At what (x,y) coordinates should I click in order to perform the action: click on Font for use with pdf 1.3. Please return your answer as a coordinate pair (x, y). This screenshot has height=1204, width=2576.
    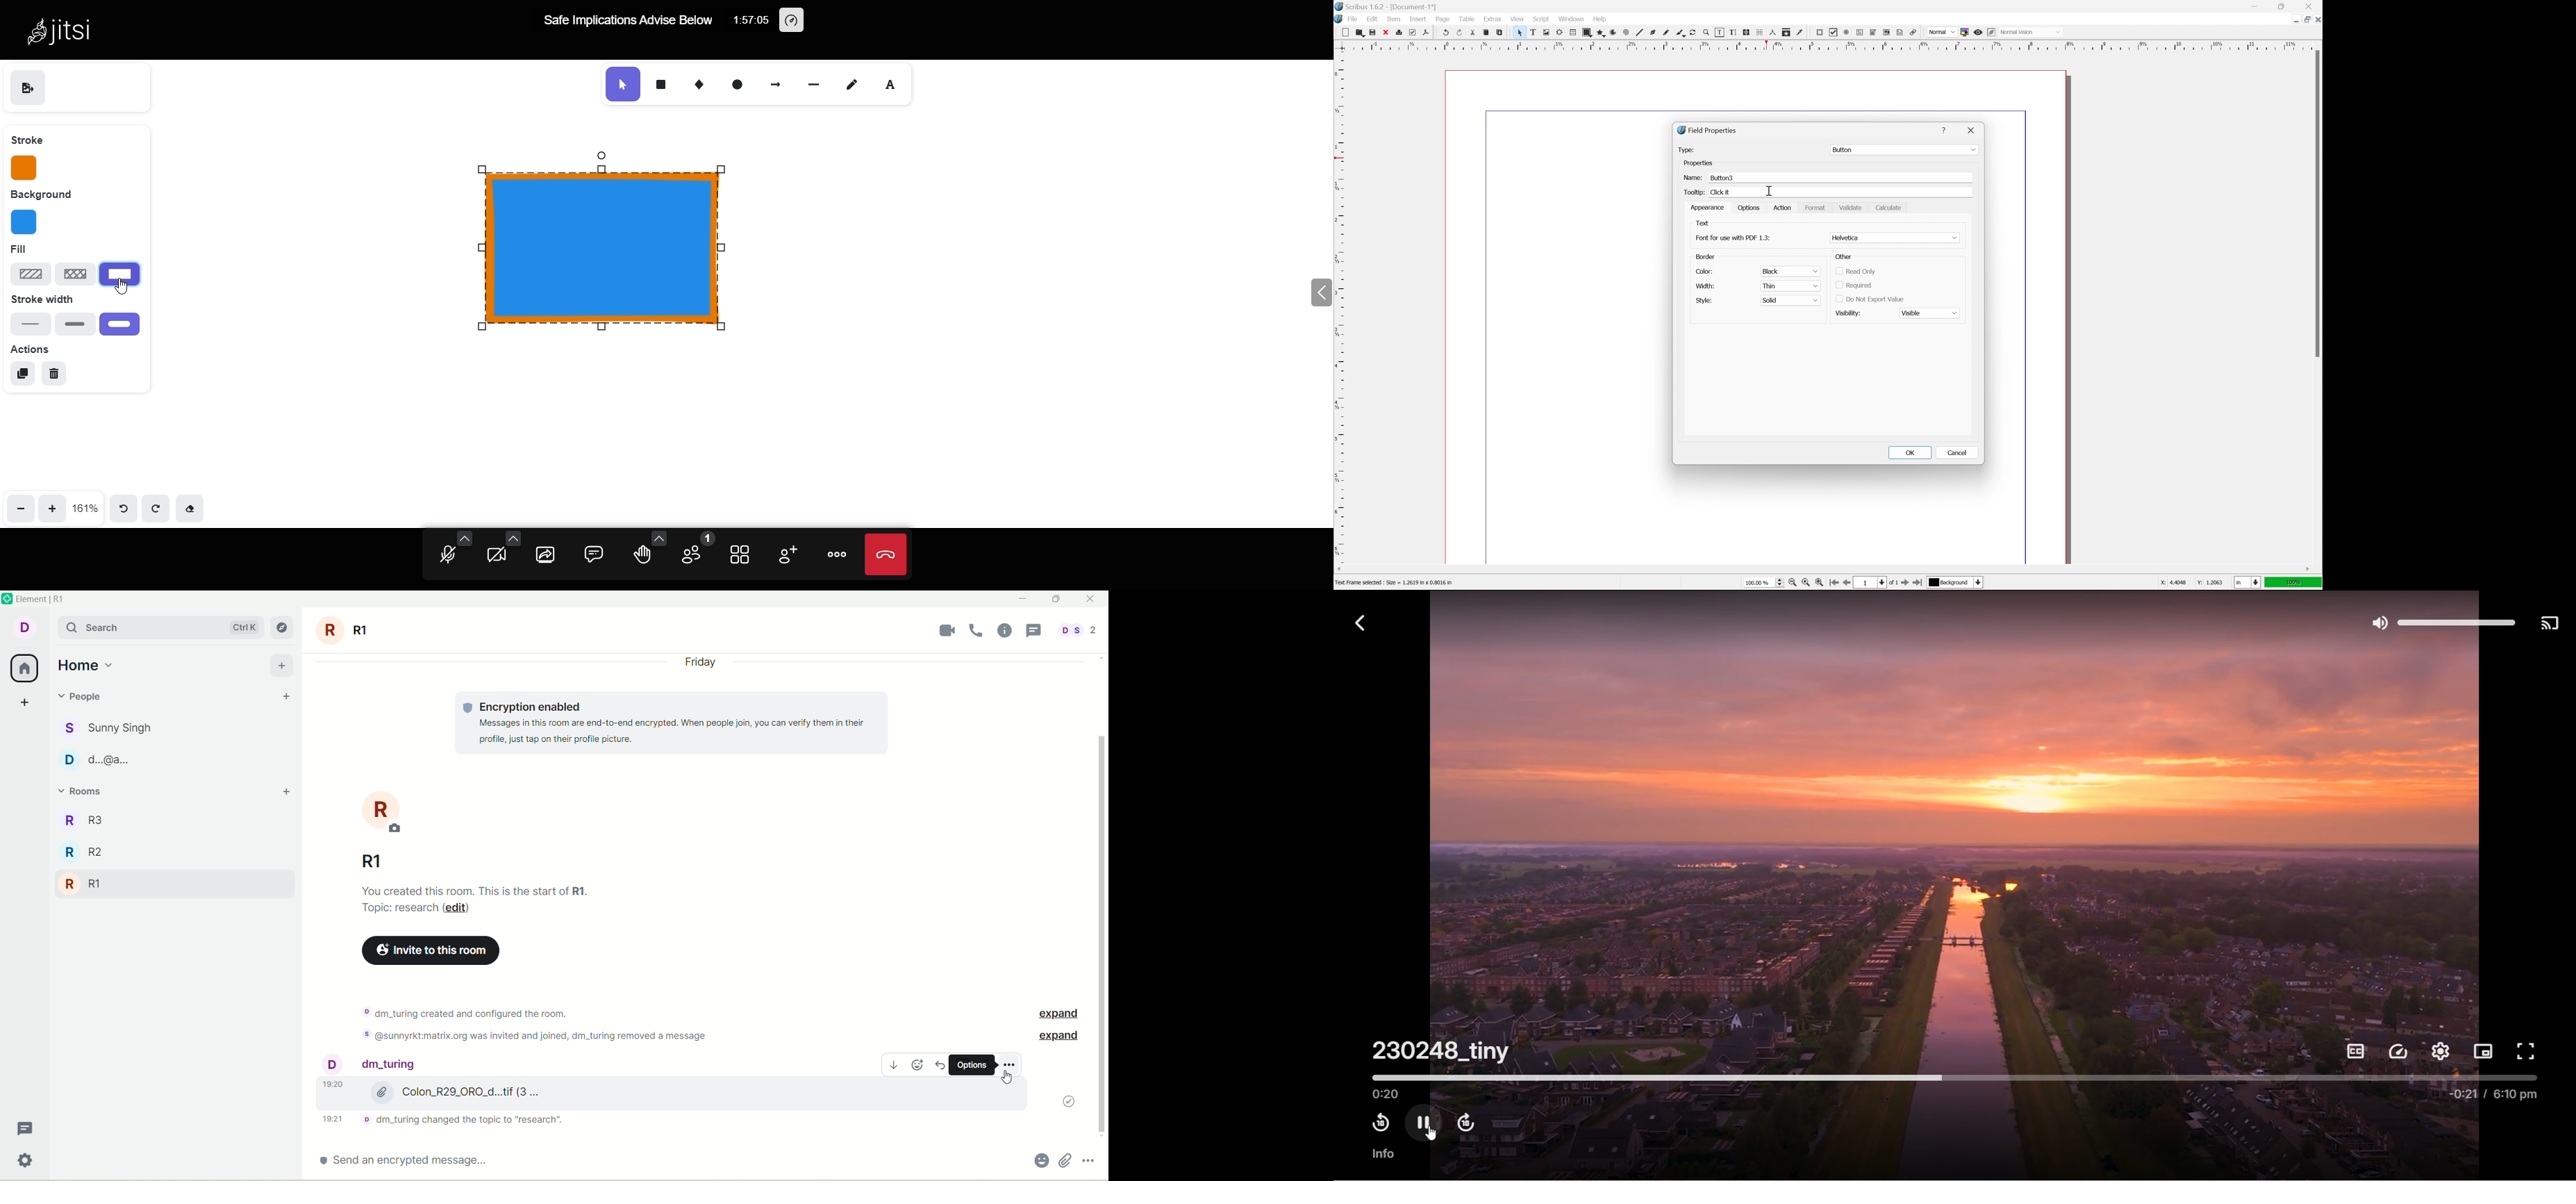
    Looking at the image, I should click on (1733, 237).